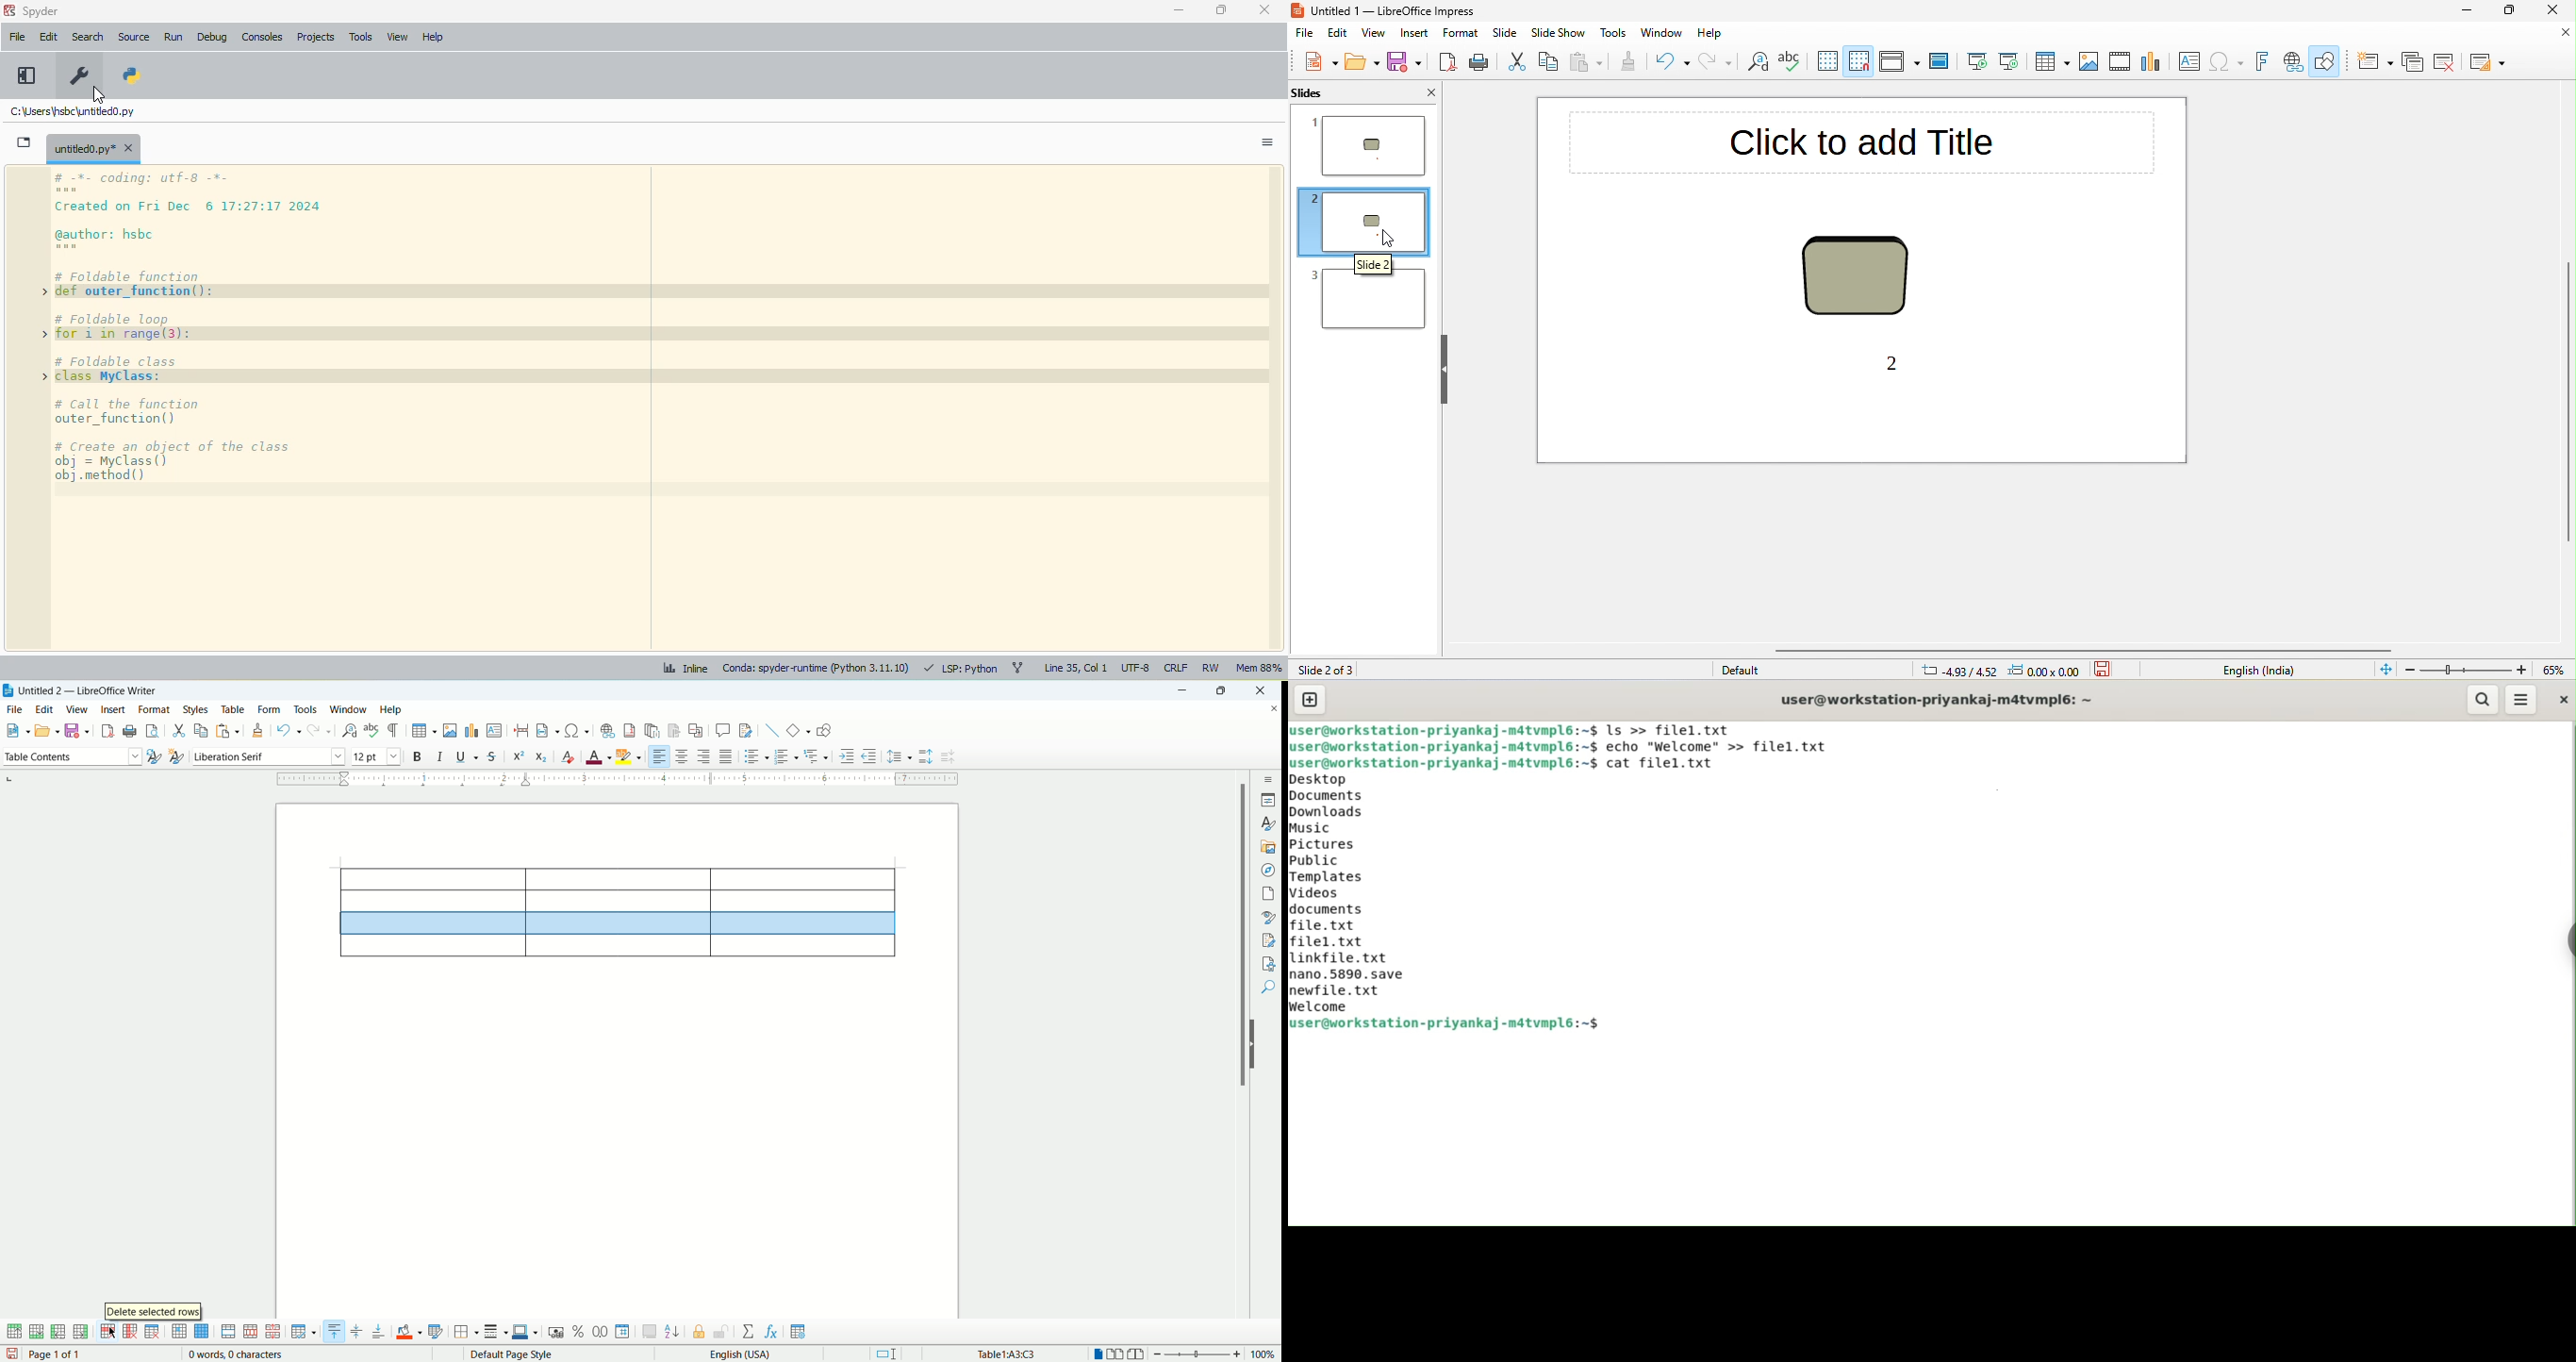 The image size is (2576, 1372). Describe the element at coordinates (408, 1333) in the screenshot. I see `cell background color` at that location.